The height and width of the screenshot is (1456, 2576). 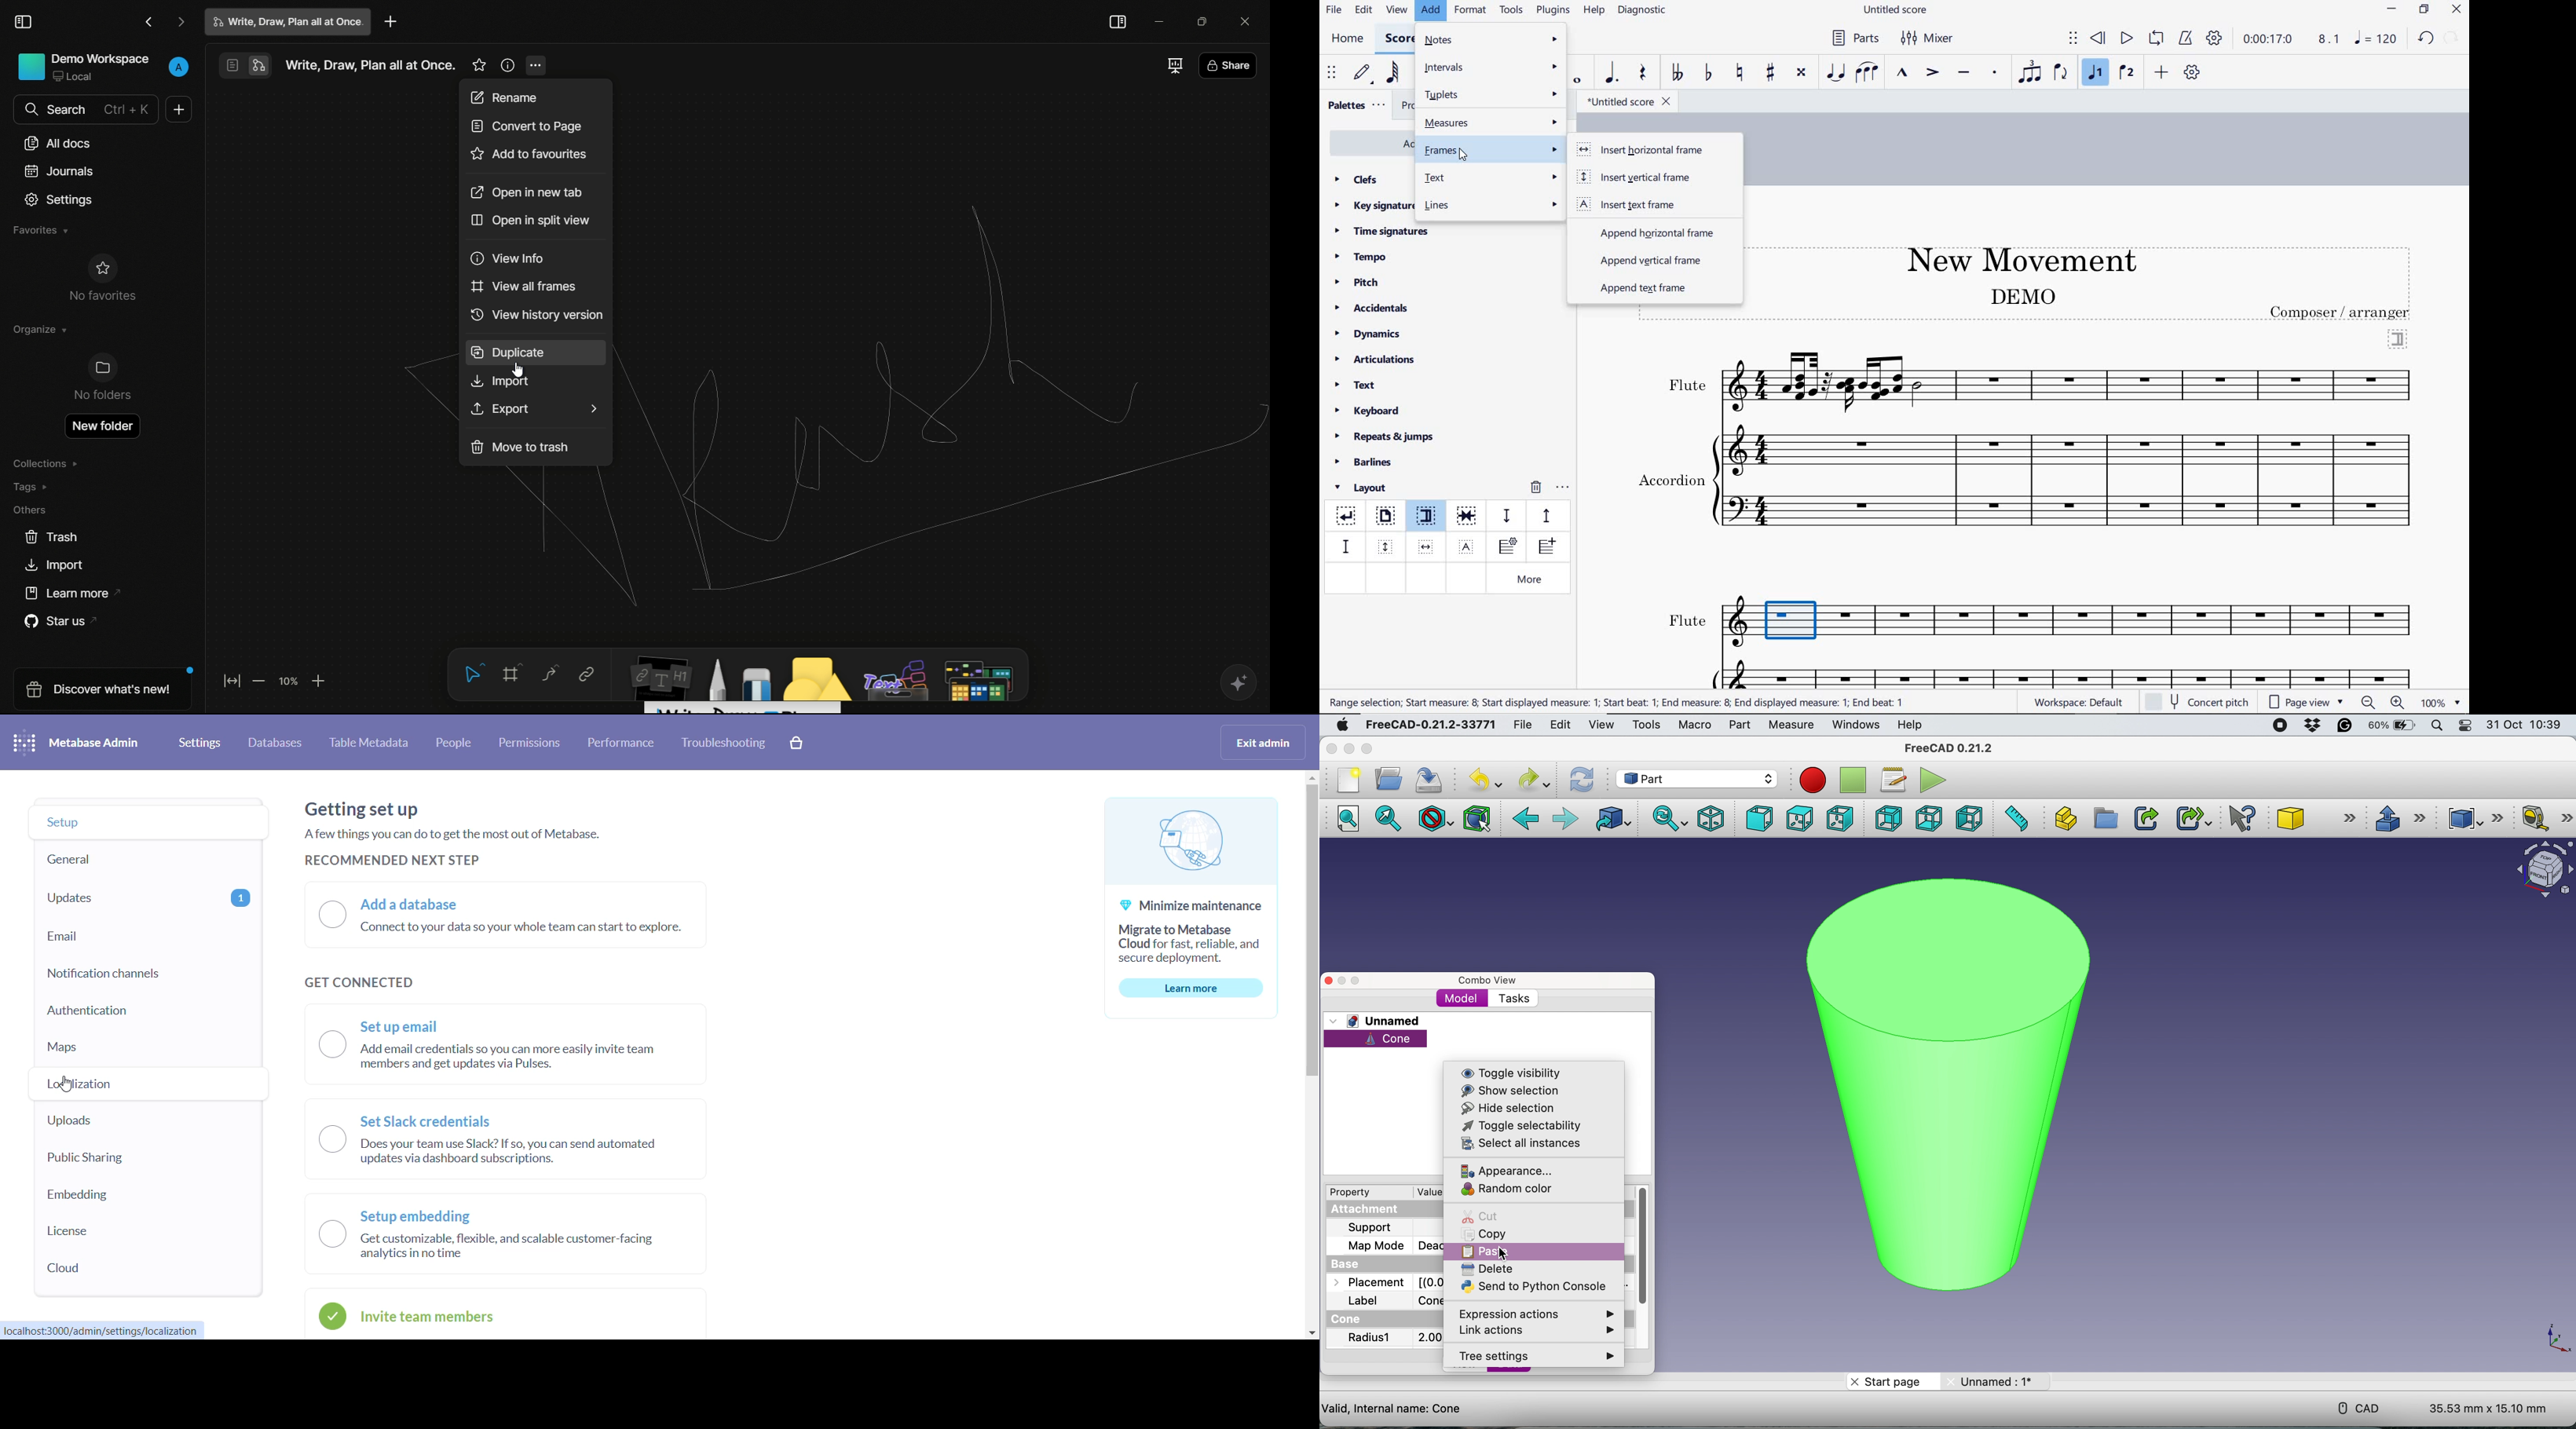 I want to click on redo, so click(x=2426, y=38).